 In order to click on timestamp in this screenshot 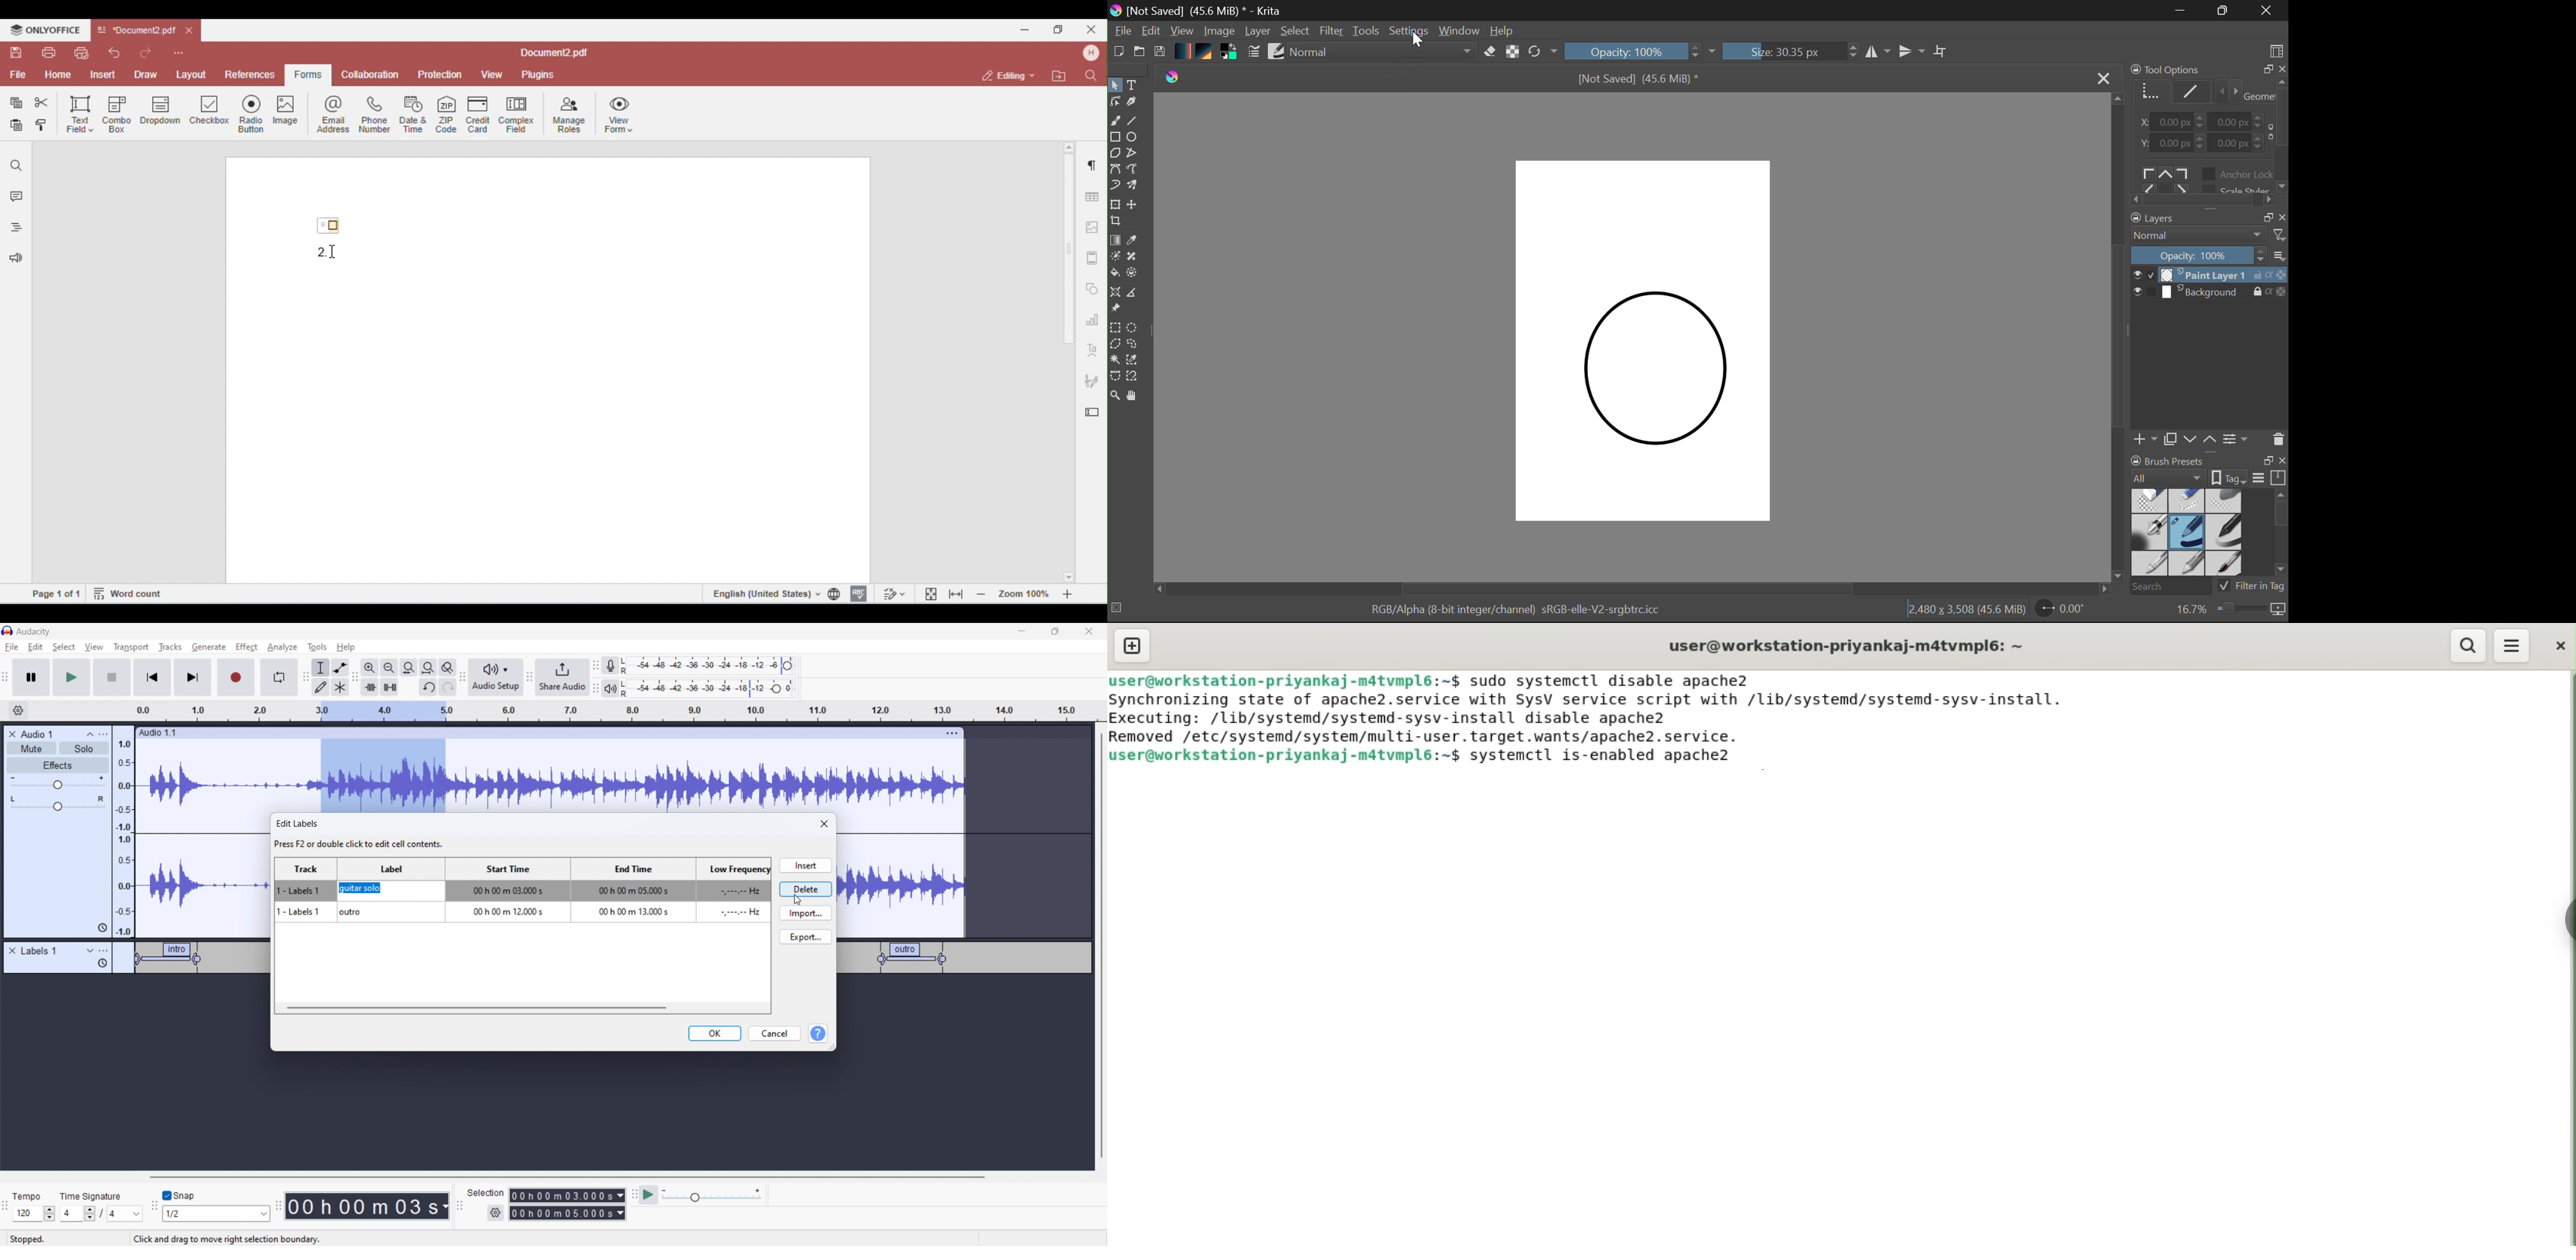, I will do `click(367, 1205)`.